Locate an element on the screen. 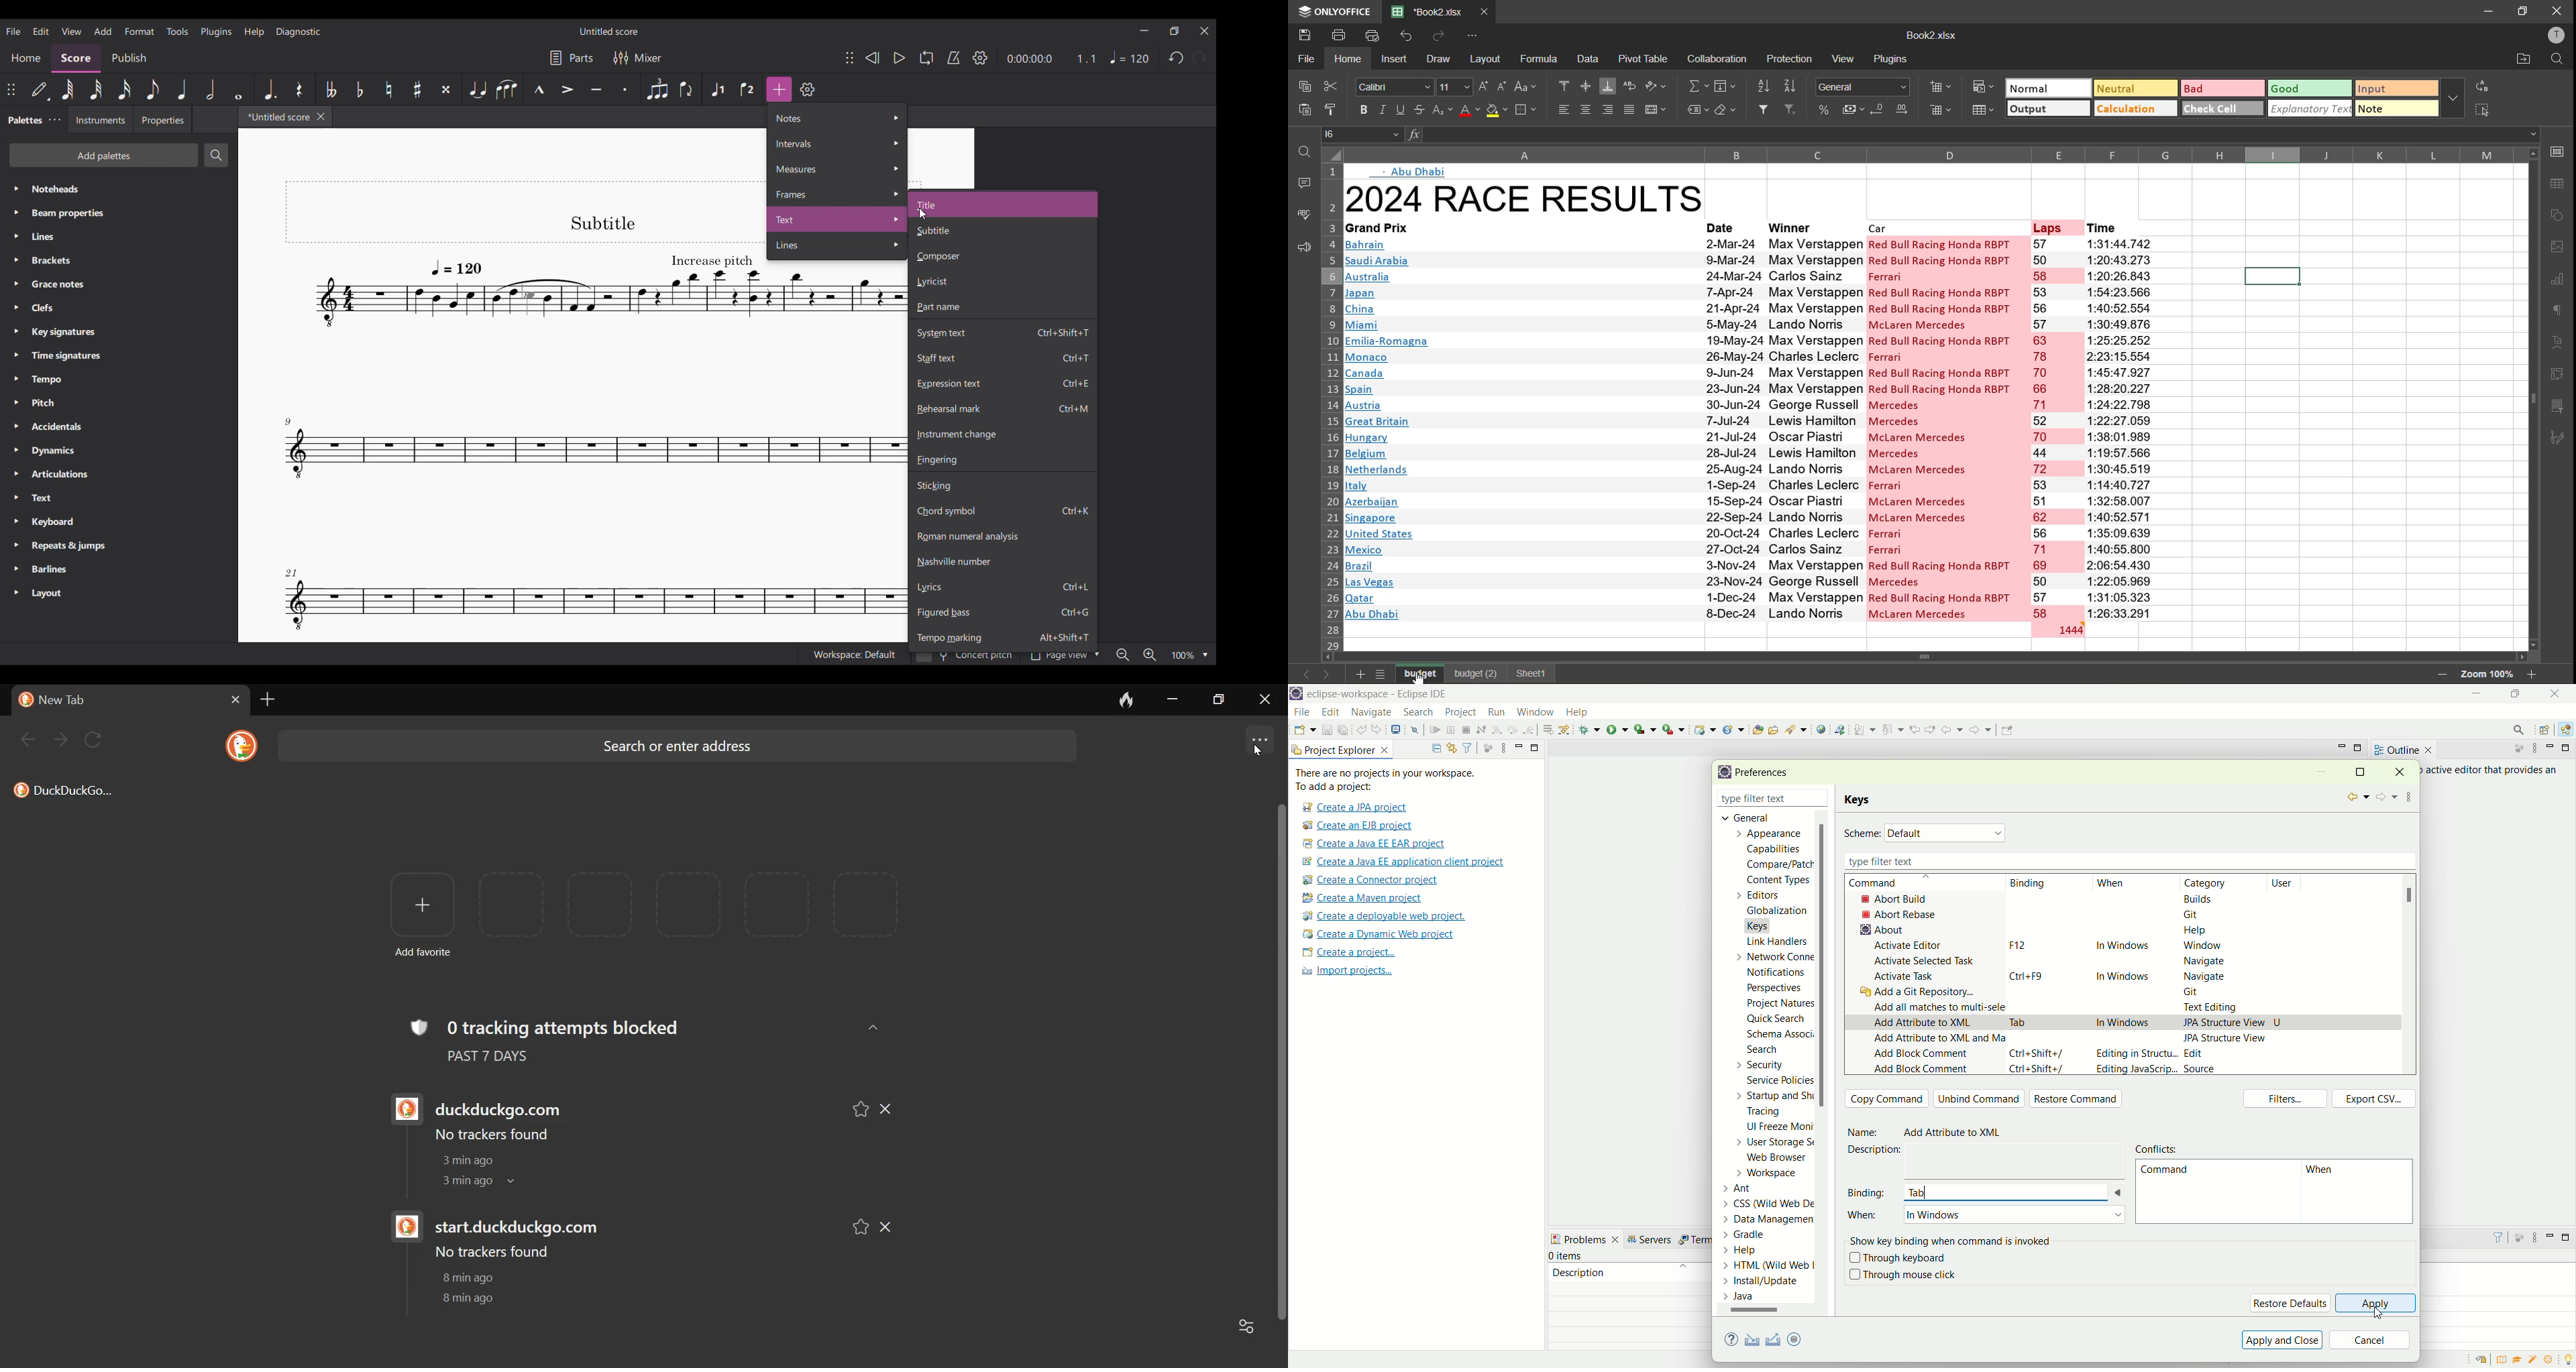  add sheet is located at coordinates (1358, 674).